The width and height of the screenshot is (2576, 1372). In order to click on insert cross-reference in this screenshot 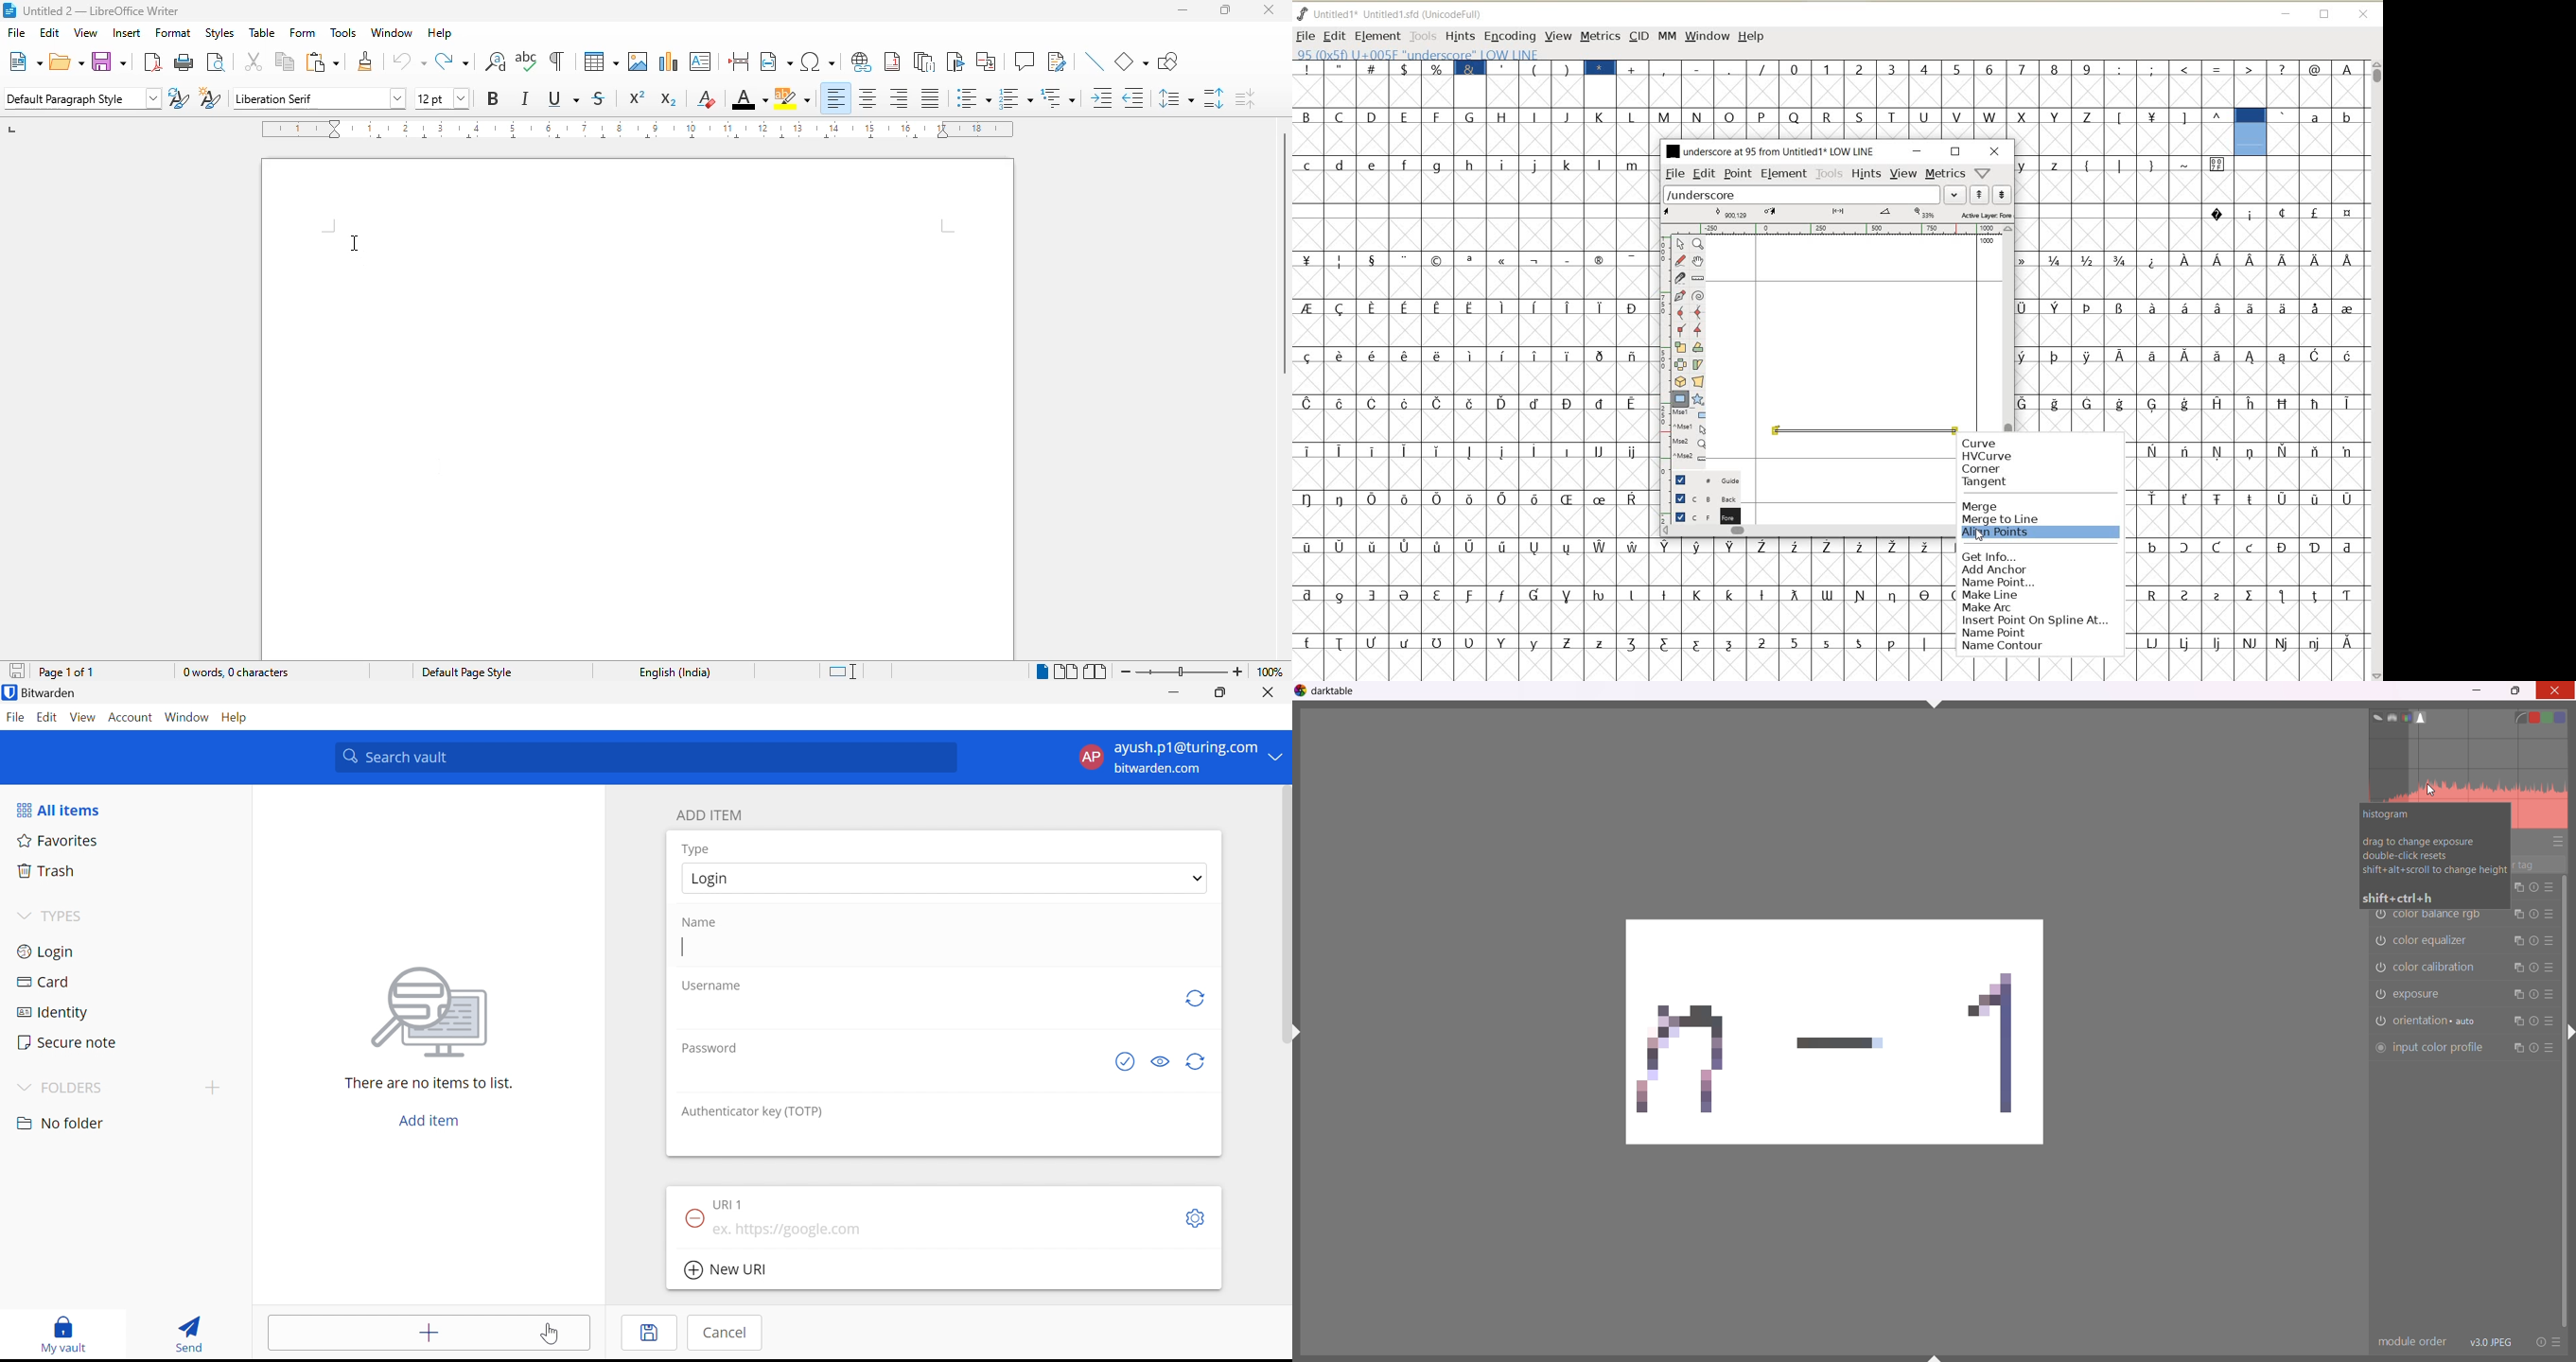, I will do `click(986, 61)`.